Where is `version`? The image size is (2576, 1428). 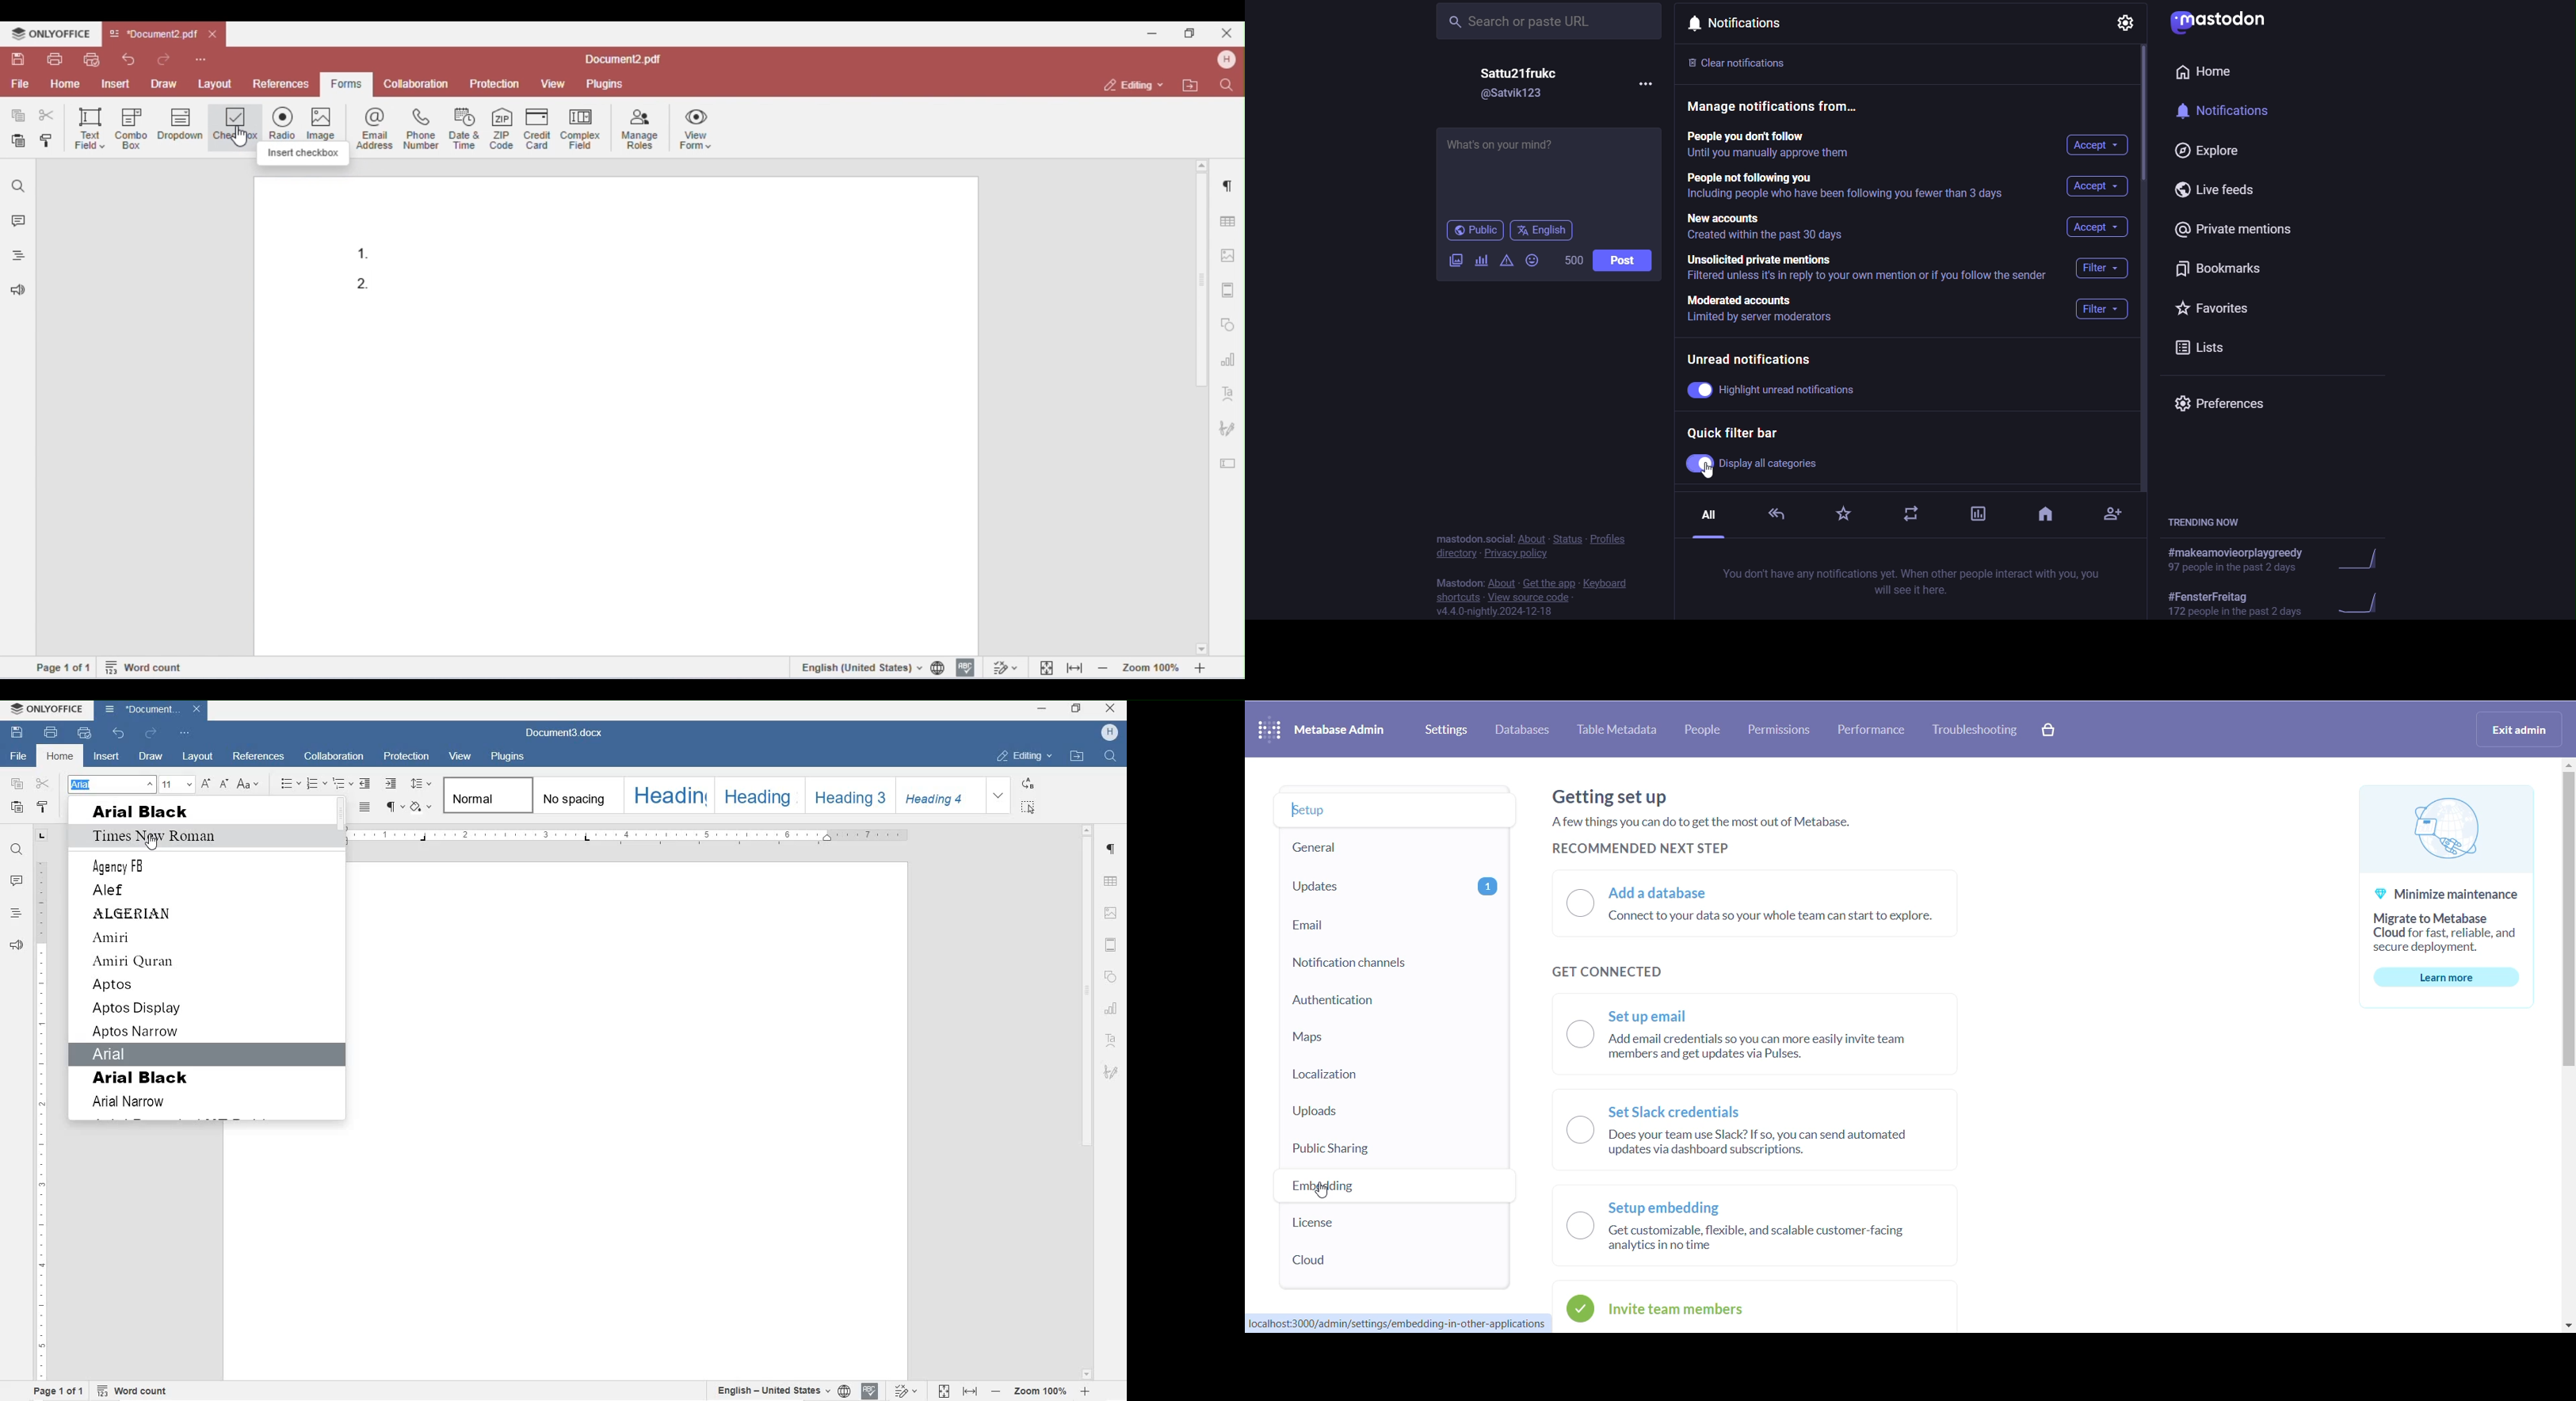
version is located at coordinates (1495, 612).